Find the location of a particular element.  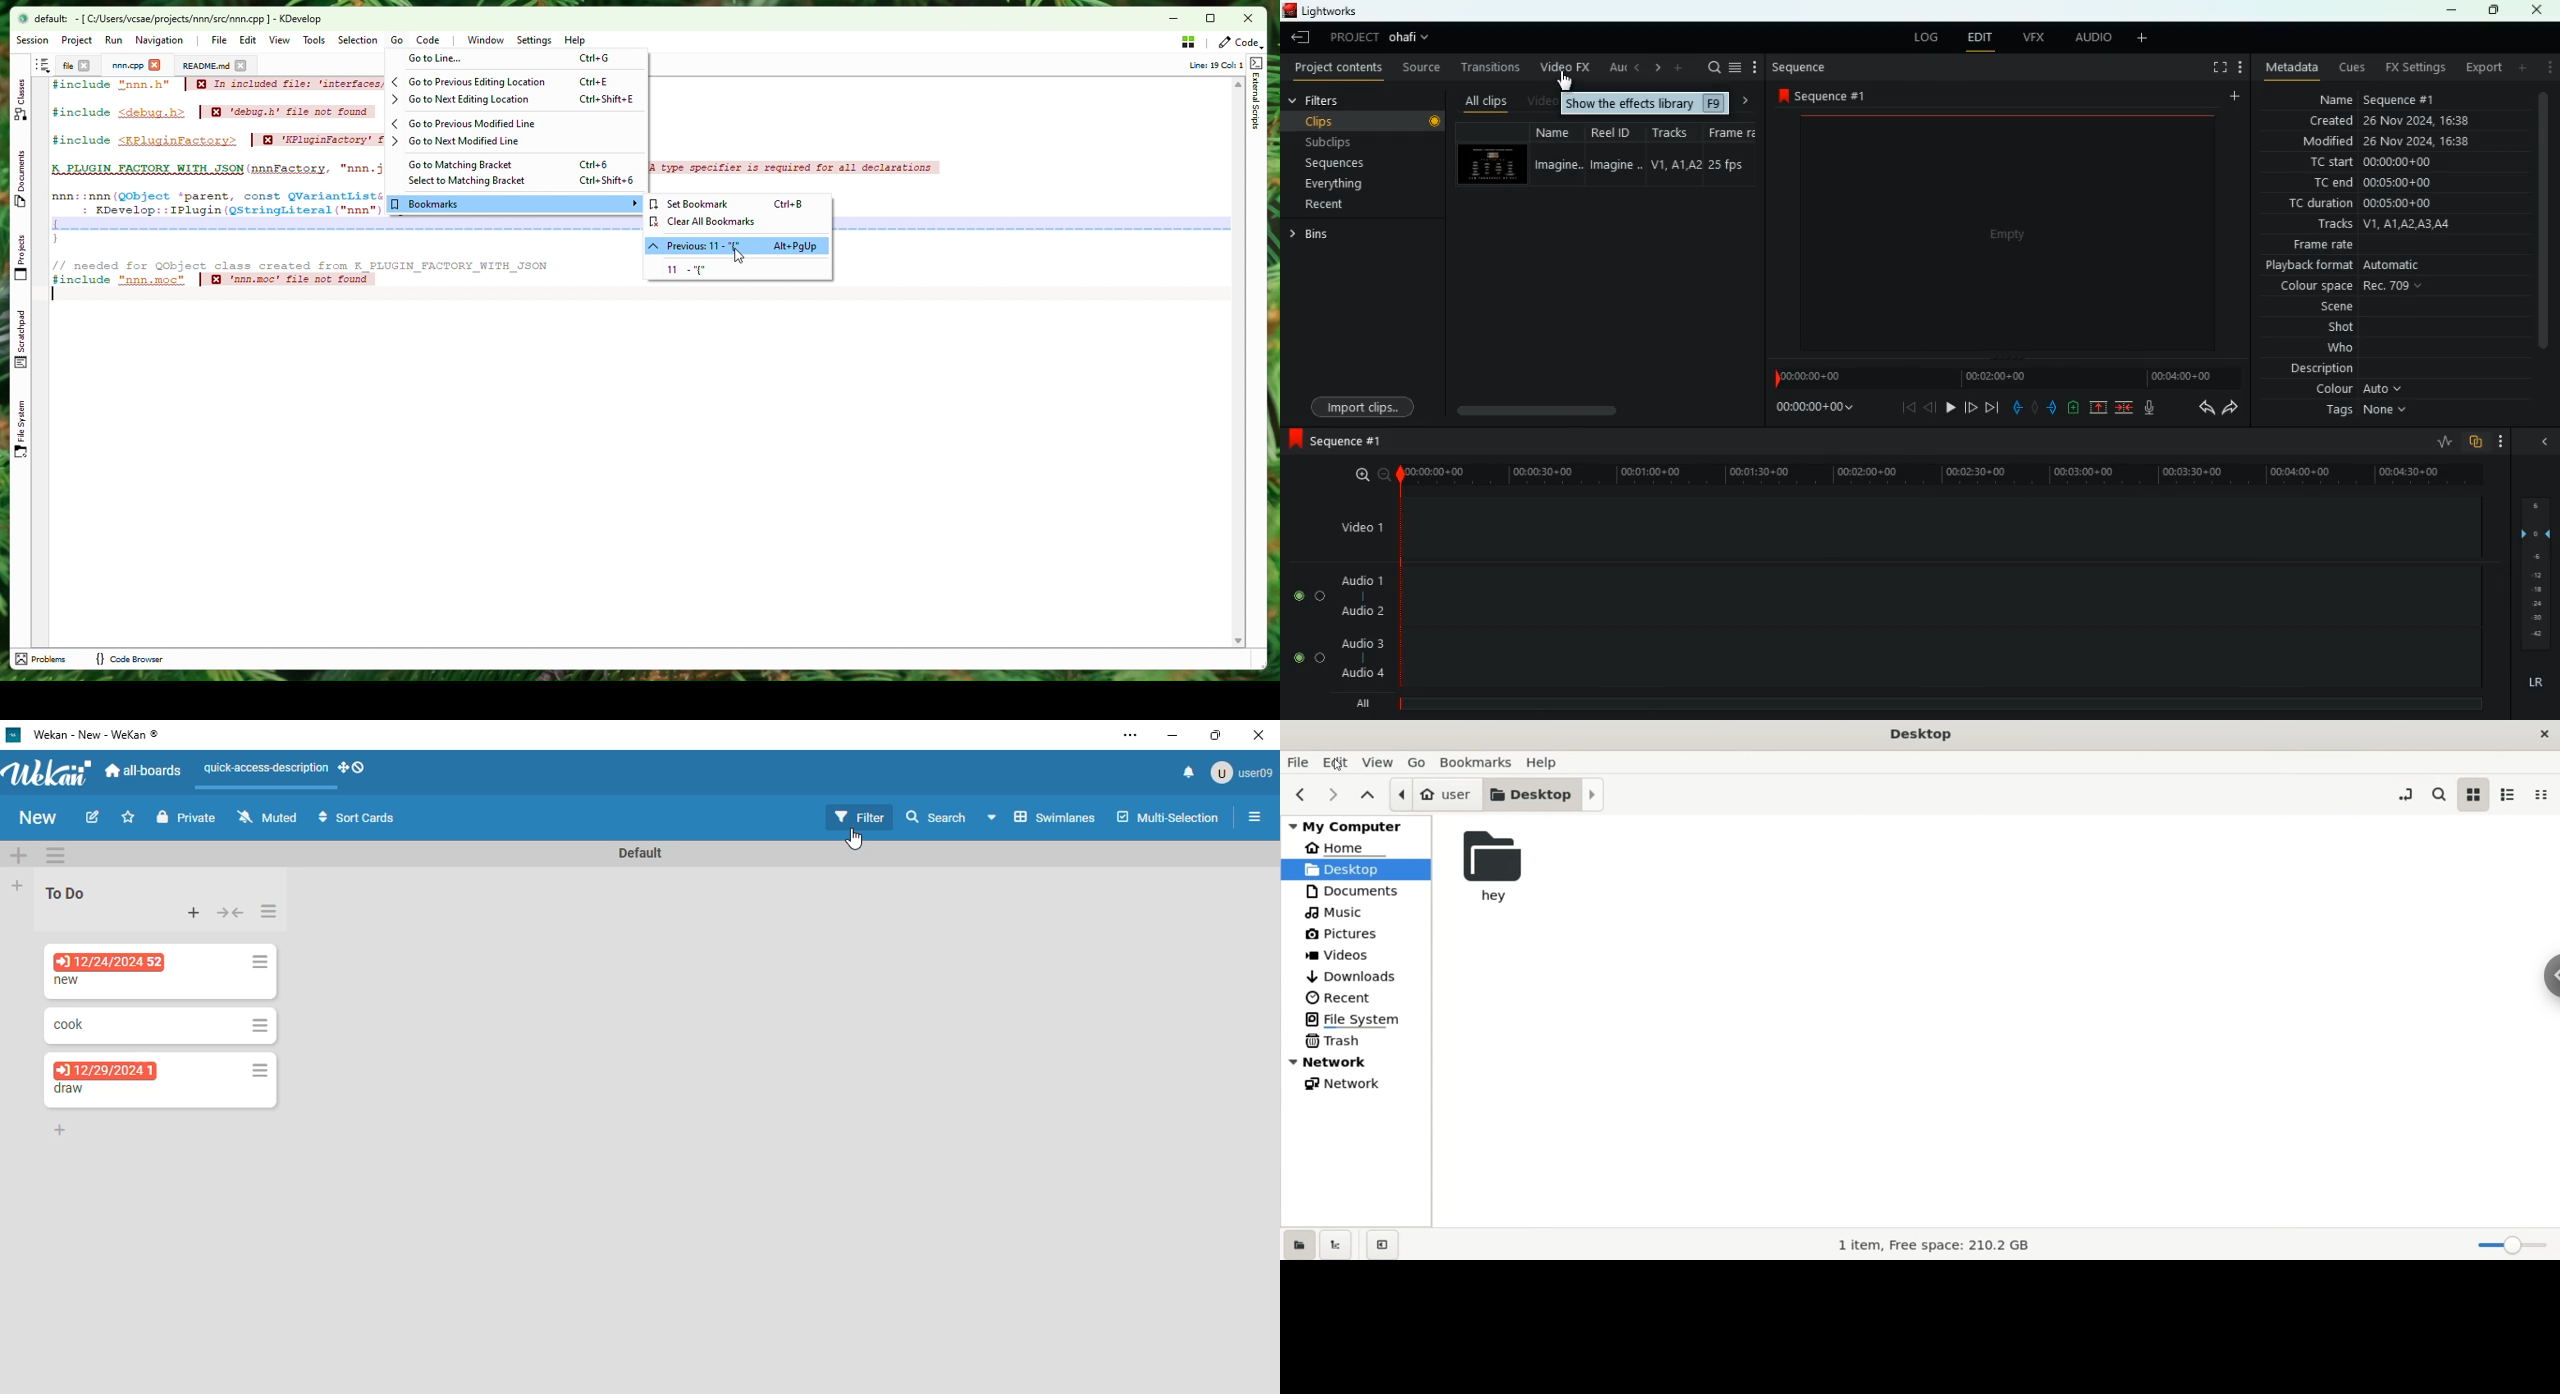

full screen is located at coordinates (2217, 67).